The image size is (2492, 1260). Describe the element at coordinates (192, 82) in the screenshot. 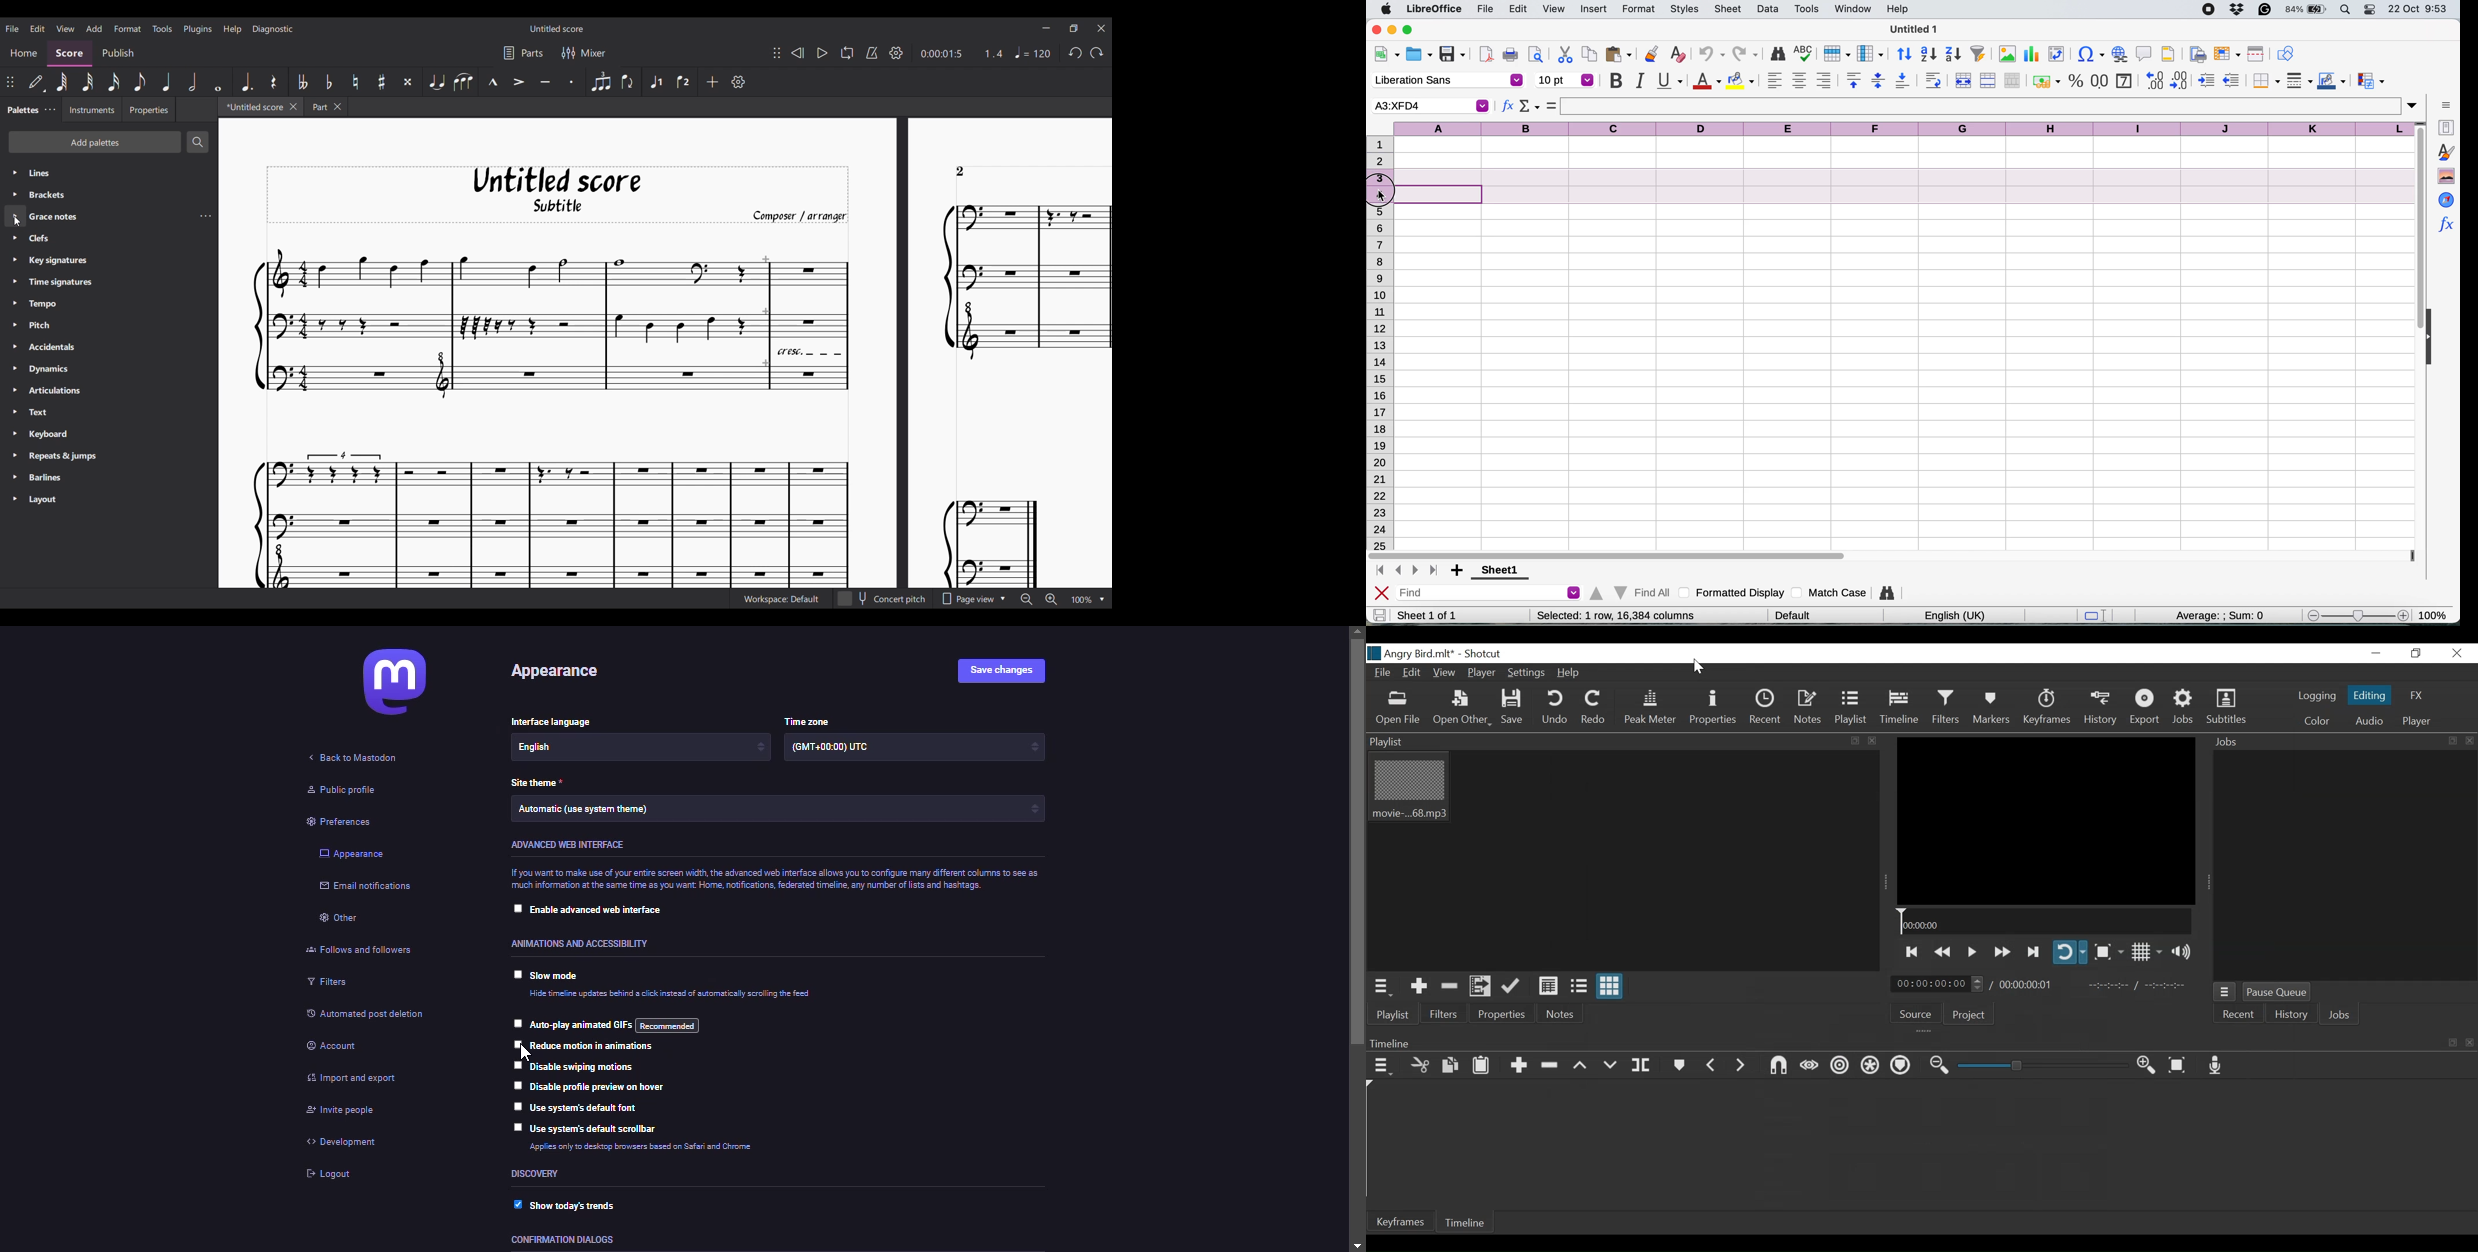

I see `Half note` at that location.